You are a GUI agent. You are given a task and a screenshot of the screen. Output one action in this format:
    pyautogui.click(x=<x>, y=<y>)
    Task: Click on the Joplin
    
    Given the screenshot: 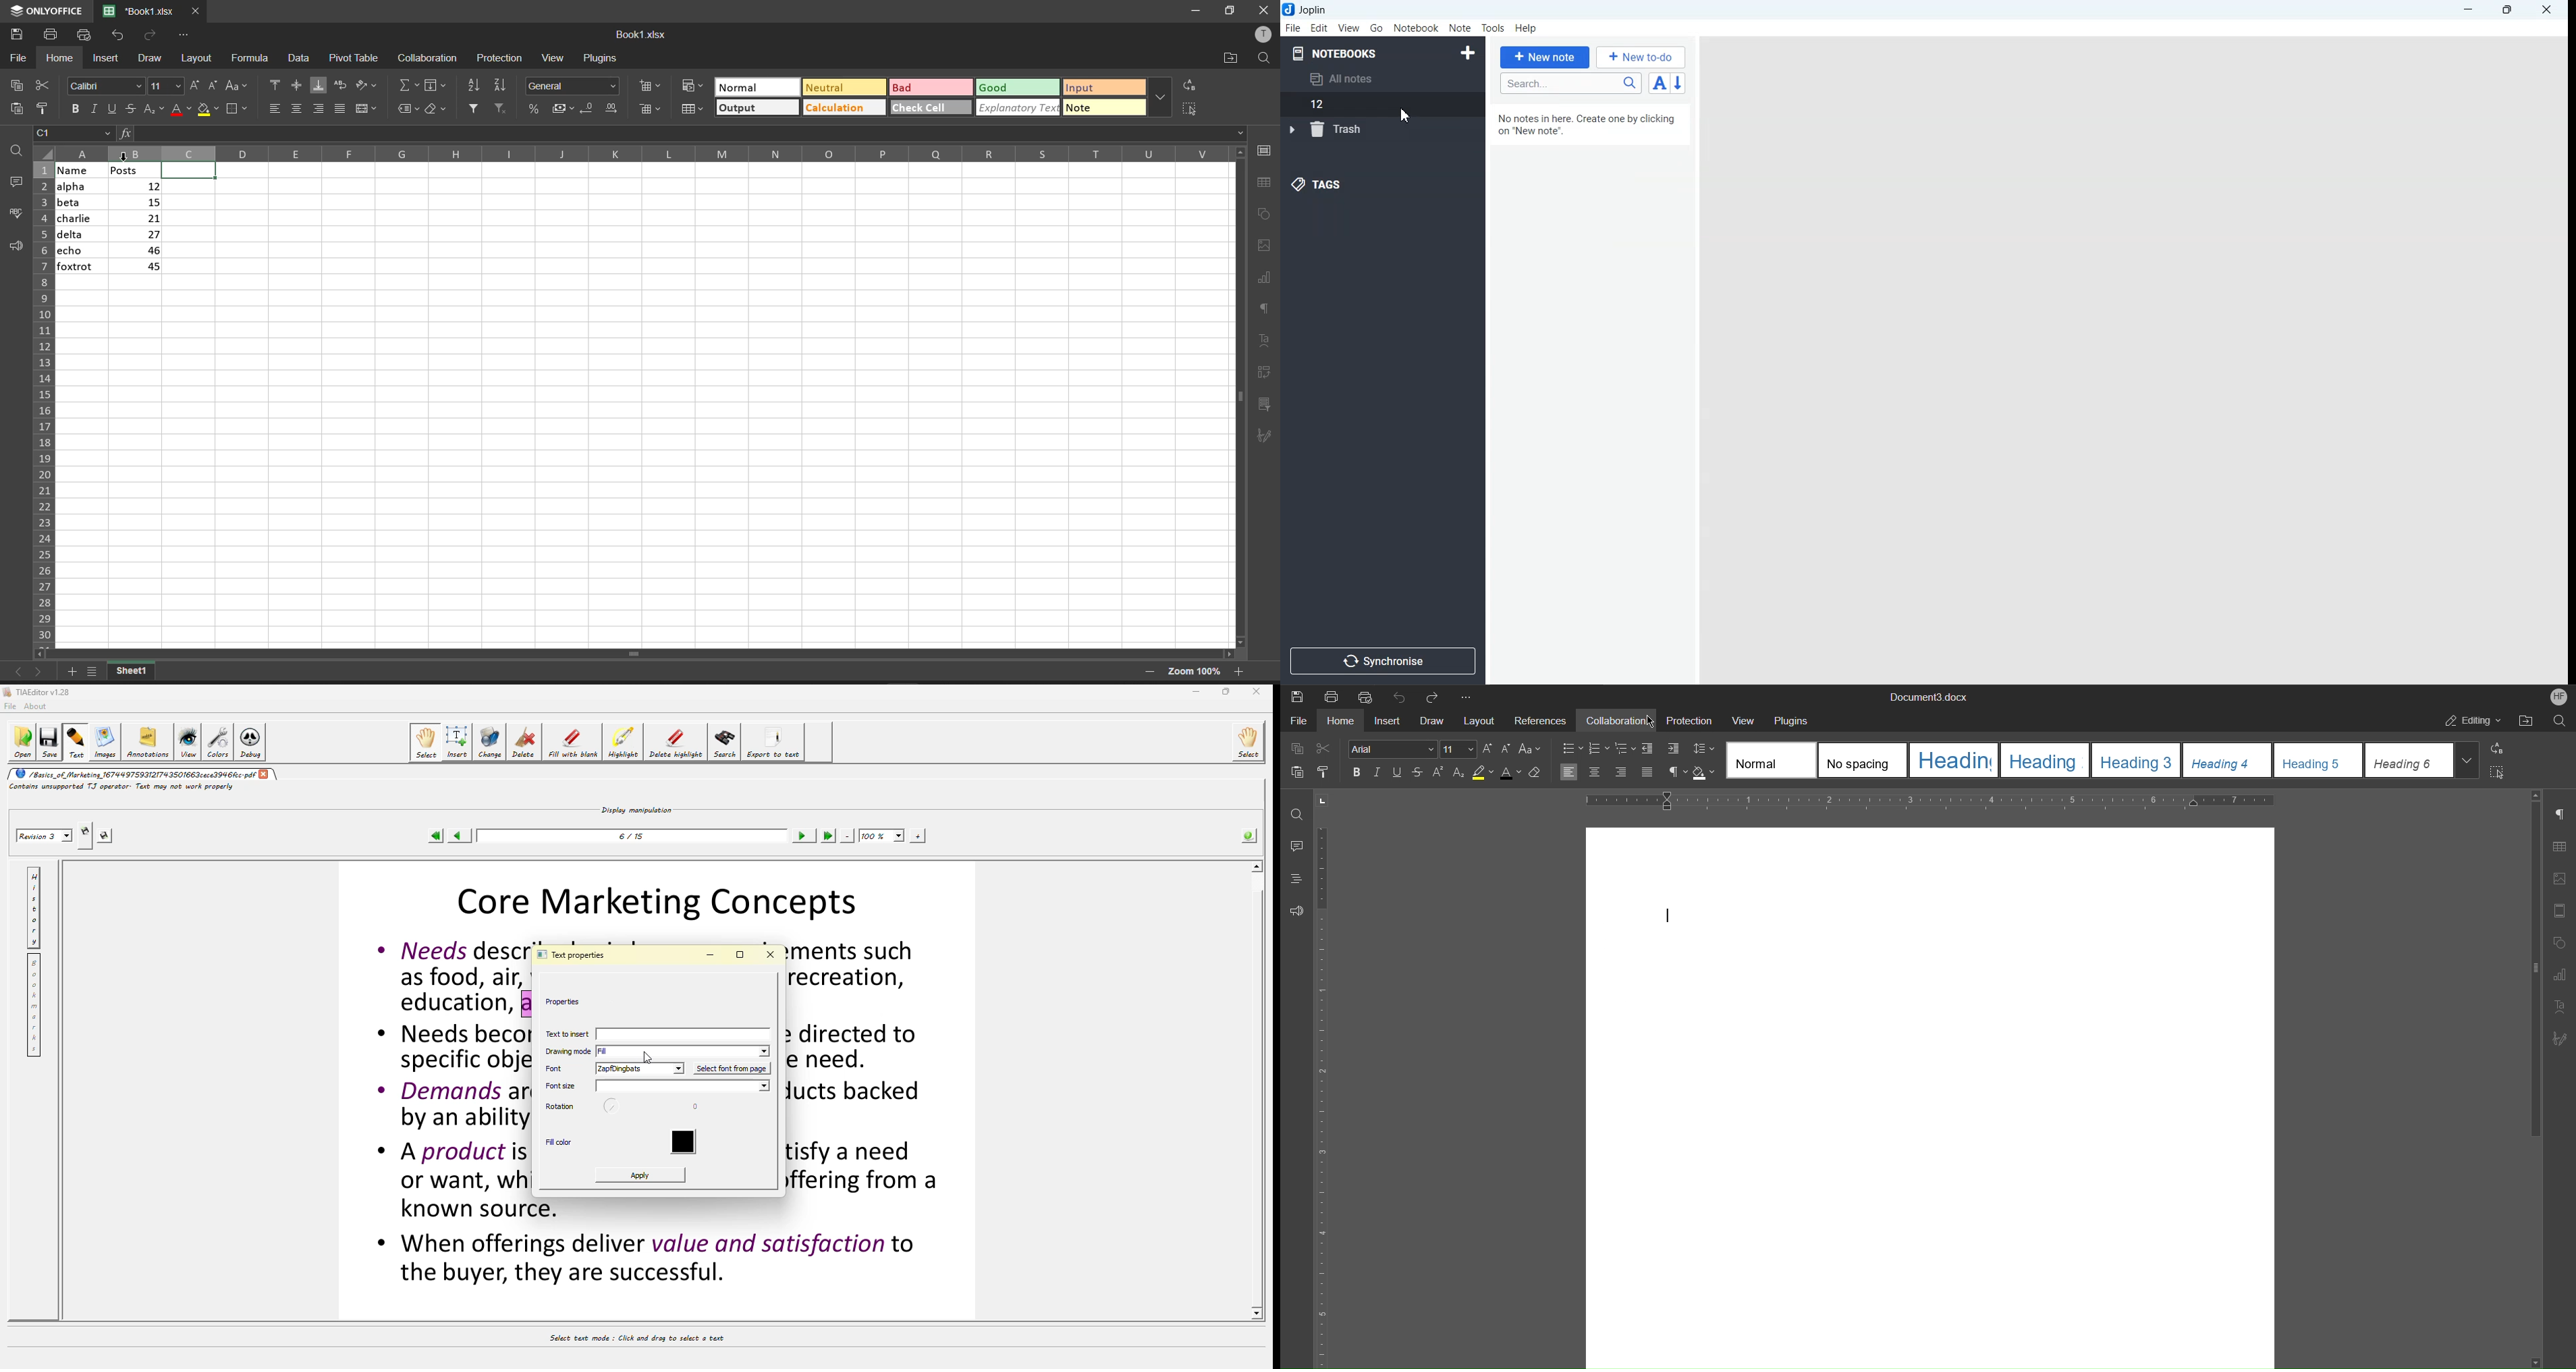 What is the action you would take?
    pyautogui.click(x=1309, y=9)
    